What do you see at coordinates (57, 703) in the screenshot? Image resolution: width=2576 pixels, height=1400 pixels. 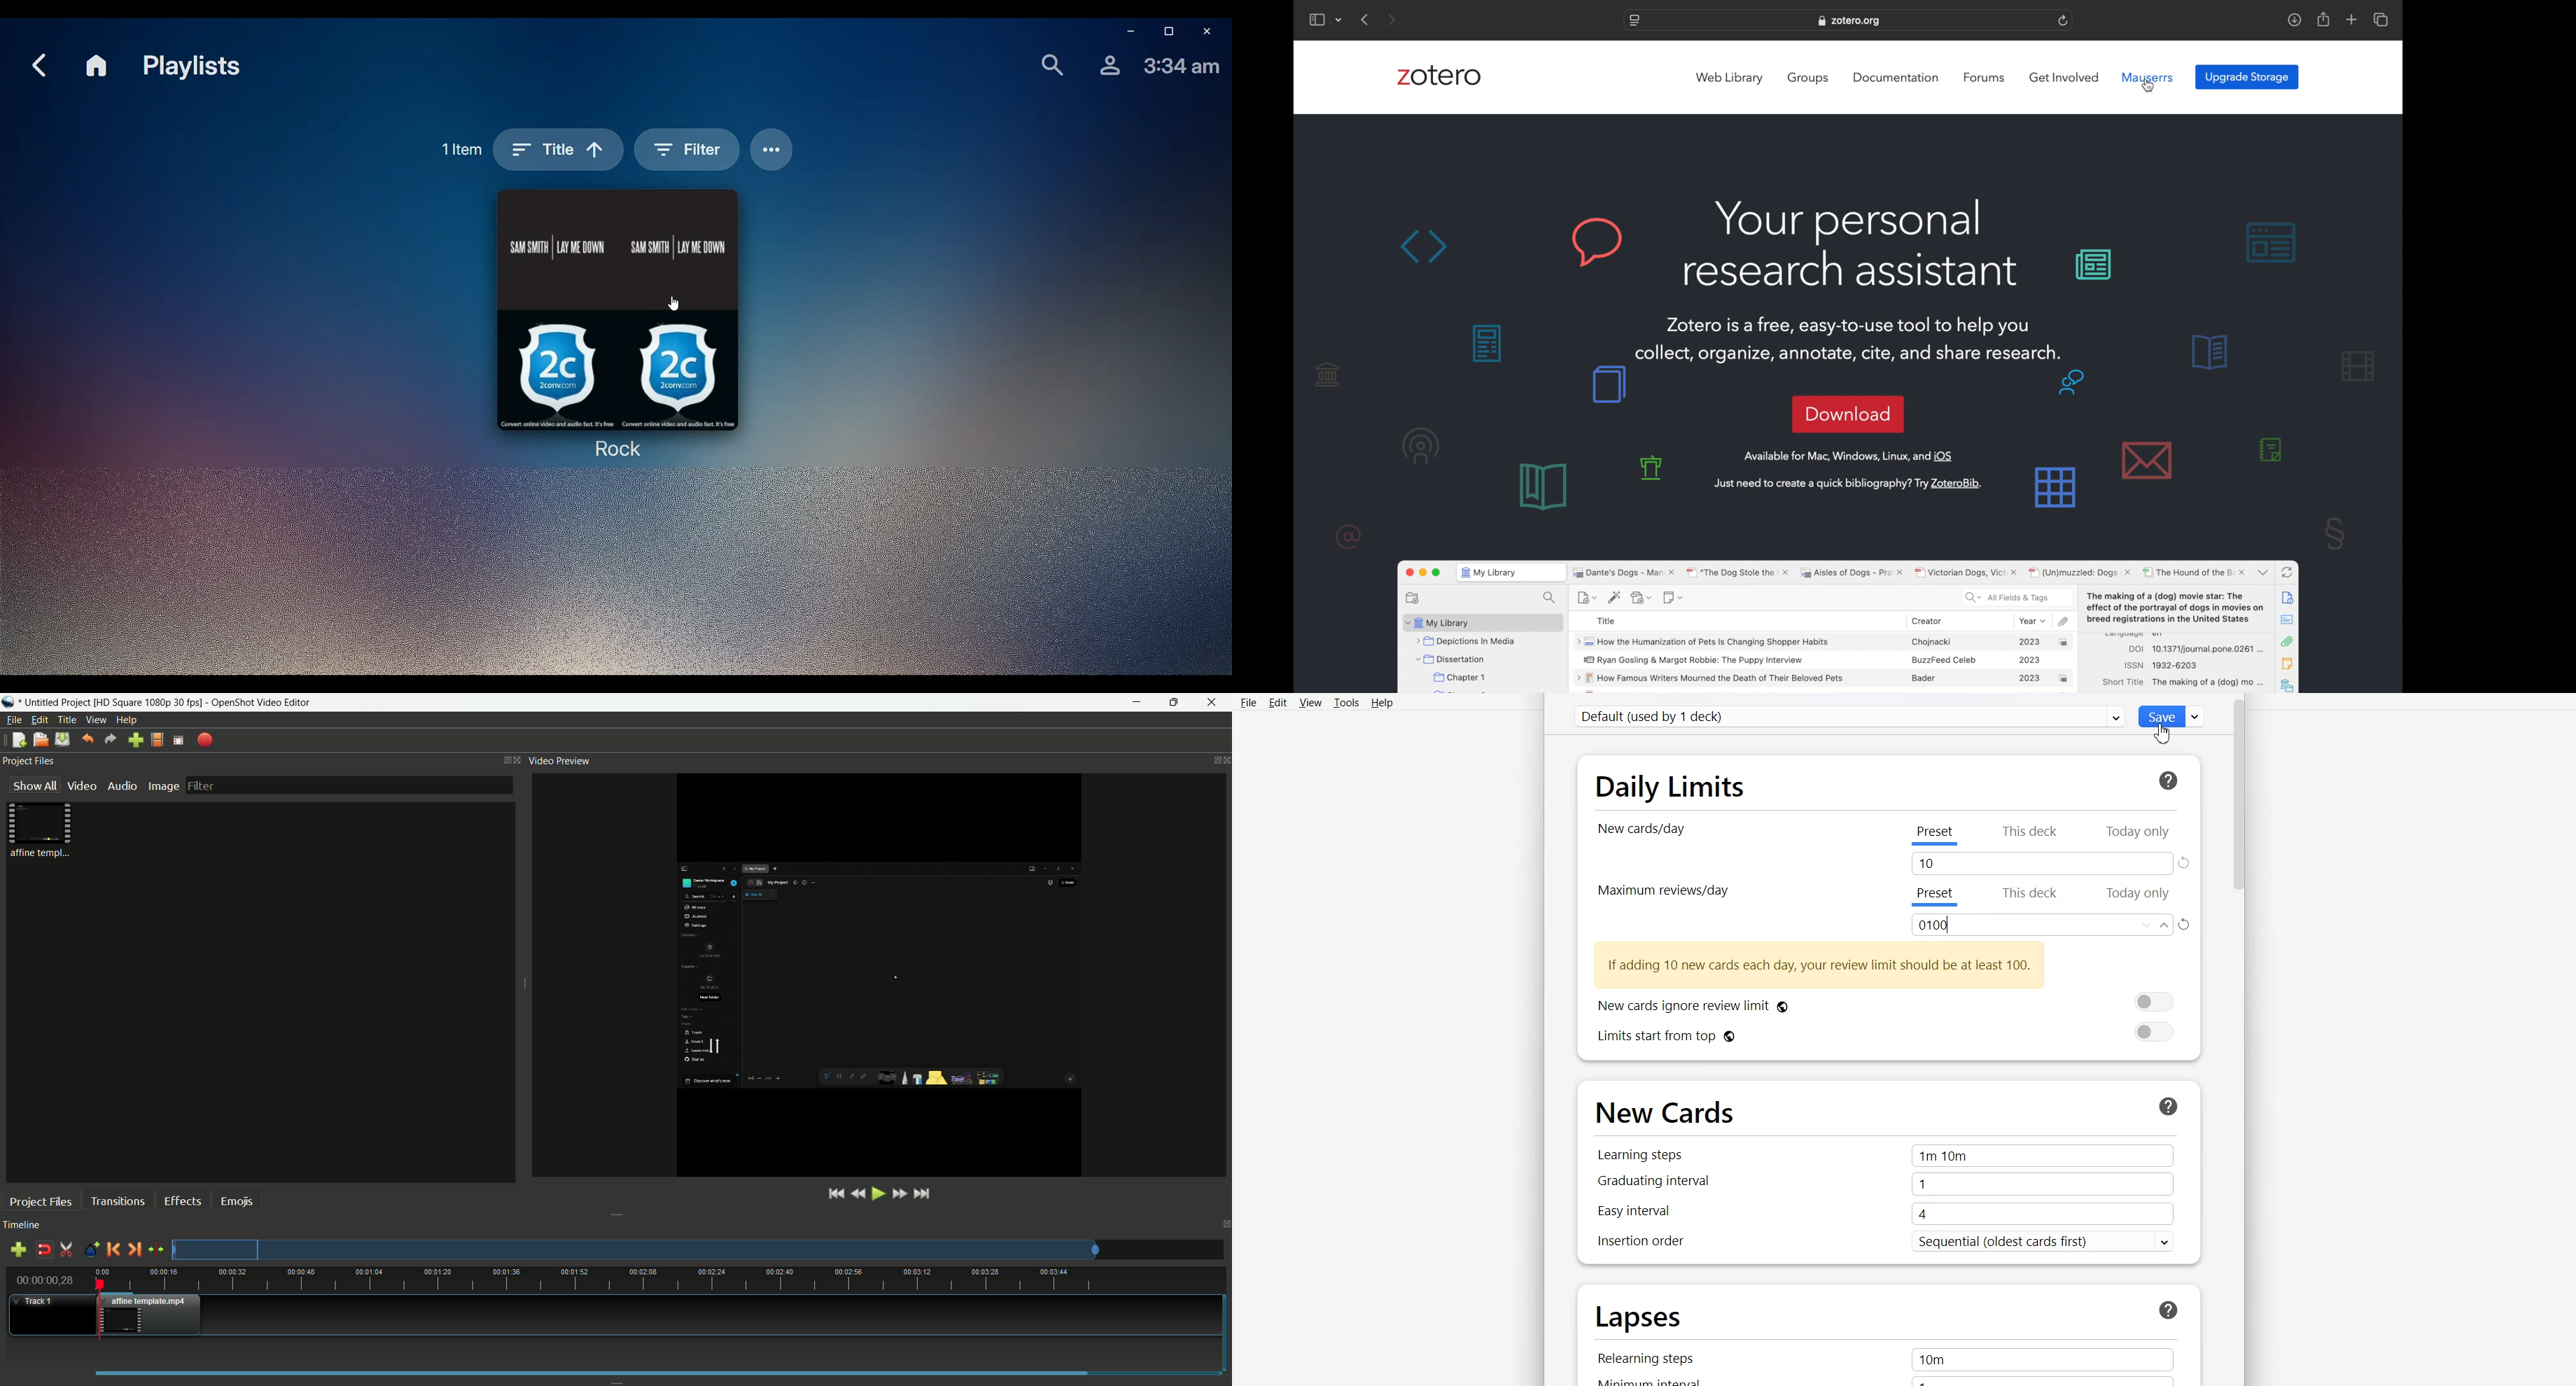 I see `project name` at bounding box center [57, 703].